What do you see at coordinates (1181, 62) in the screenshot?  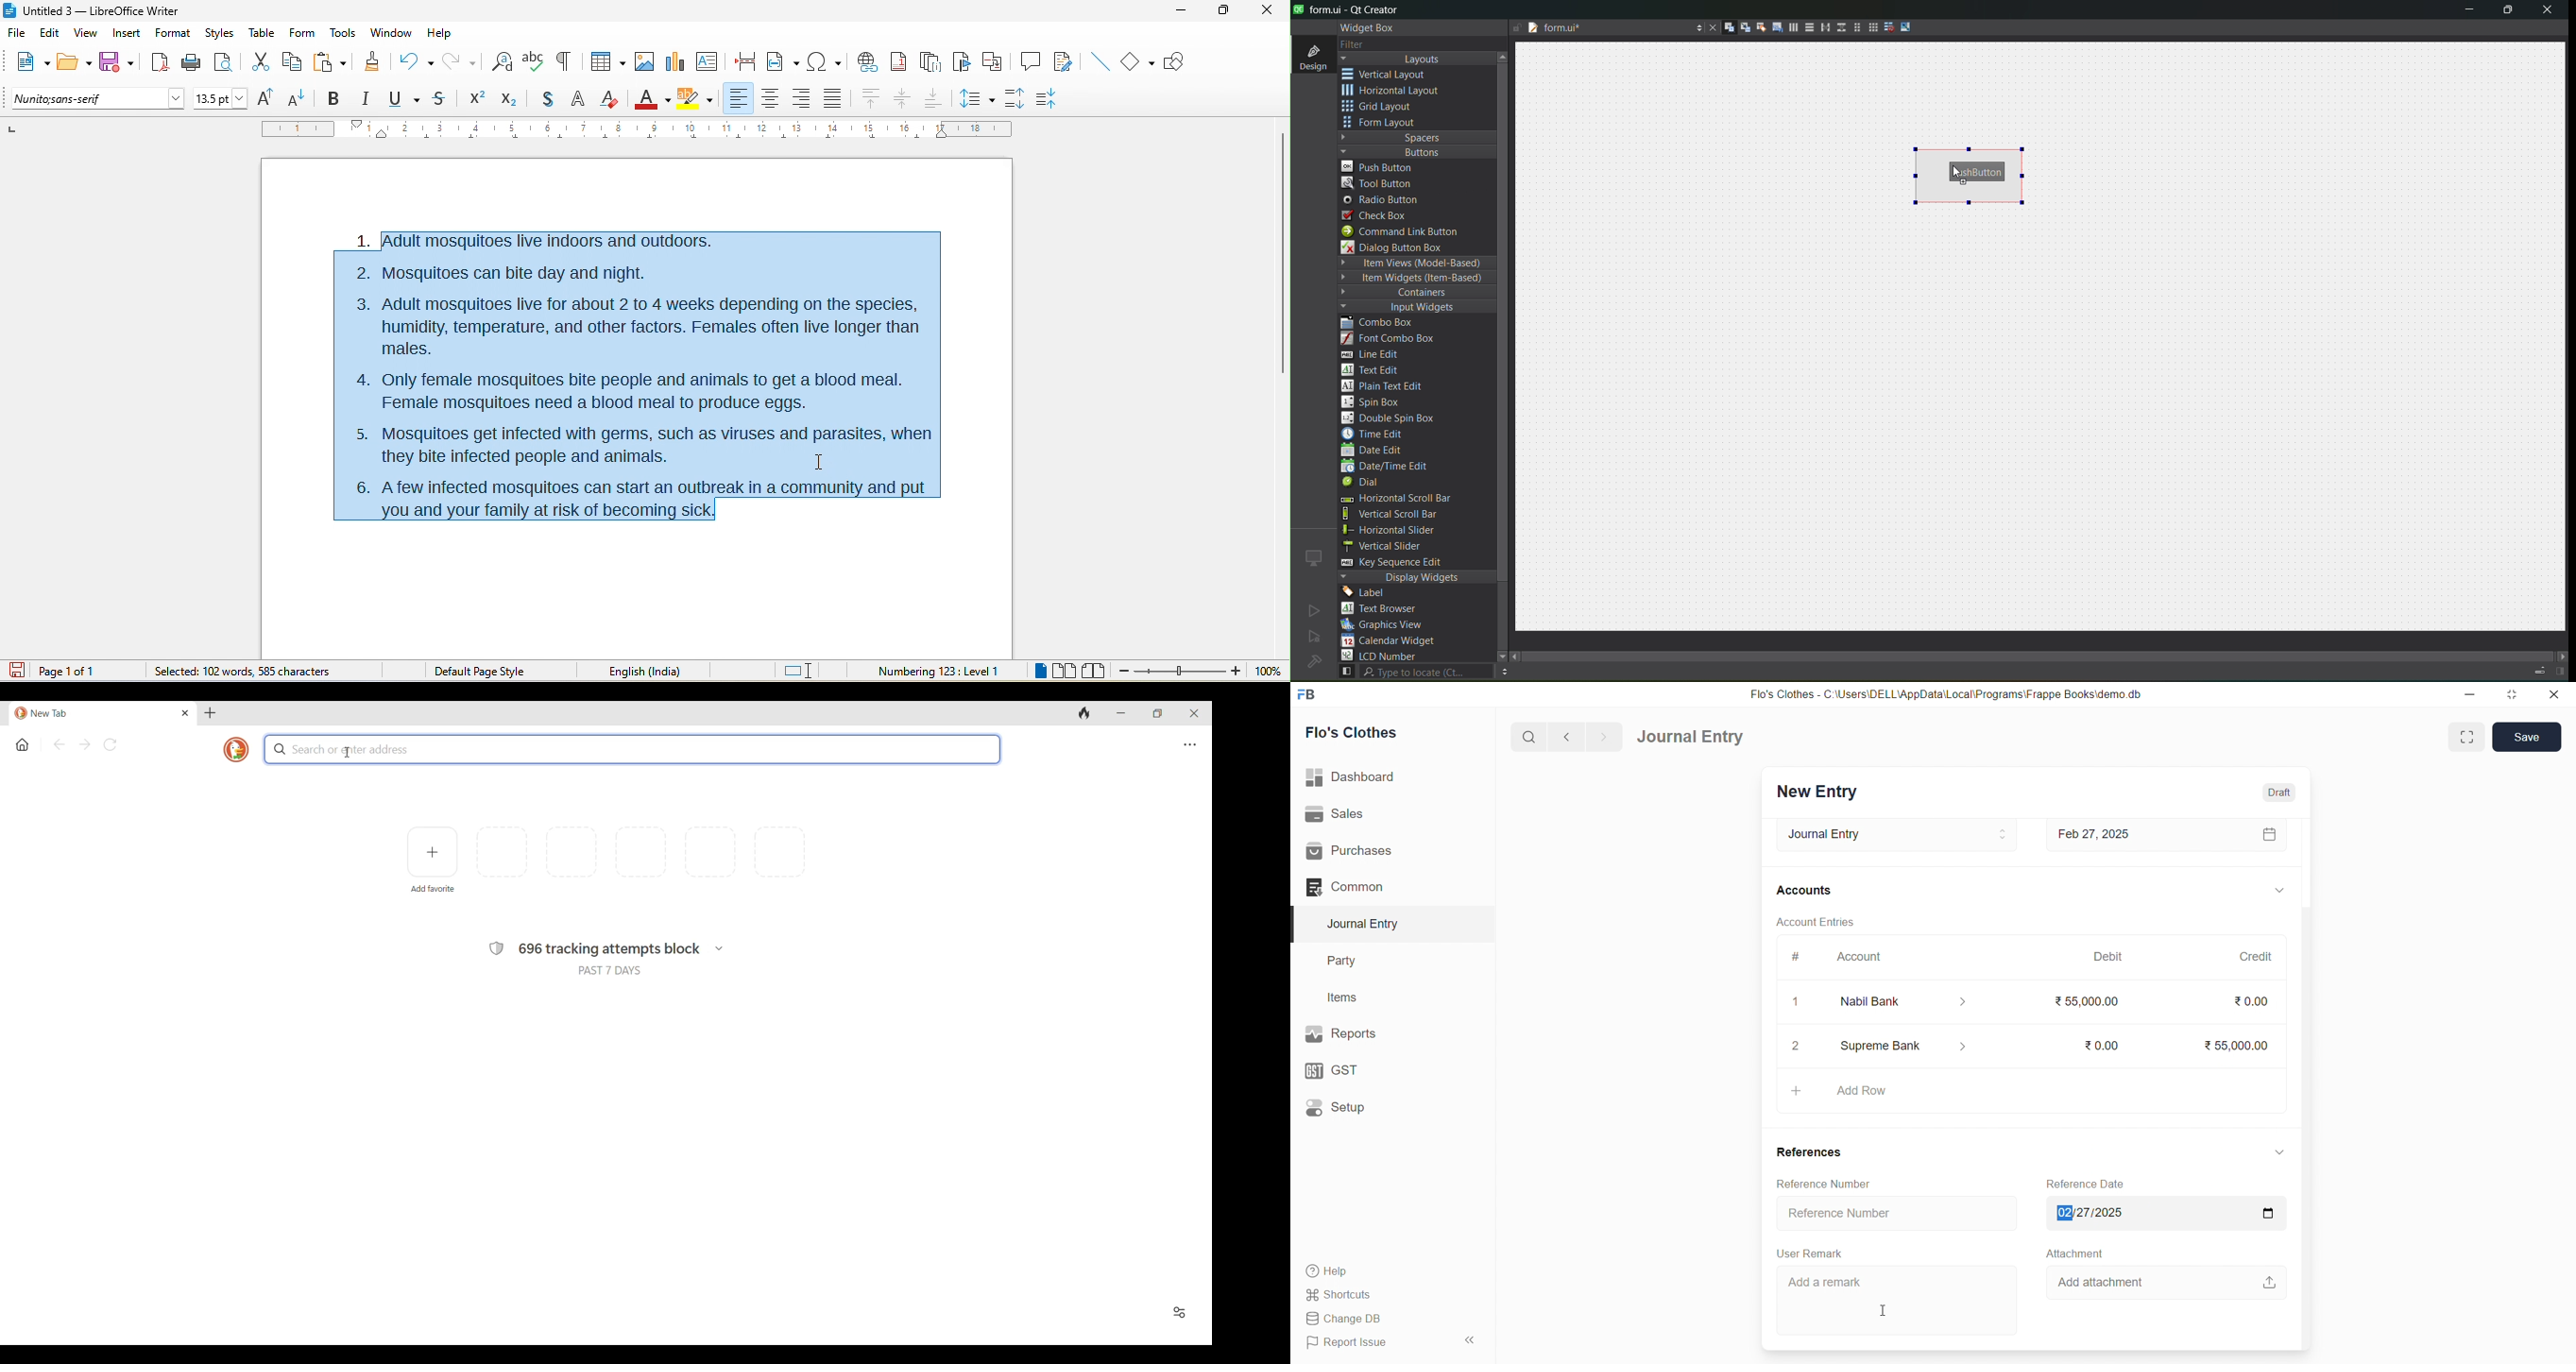 I see `show draw function` at bounding box center [1181, 62].